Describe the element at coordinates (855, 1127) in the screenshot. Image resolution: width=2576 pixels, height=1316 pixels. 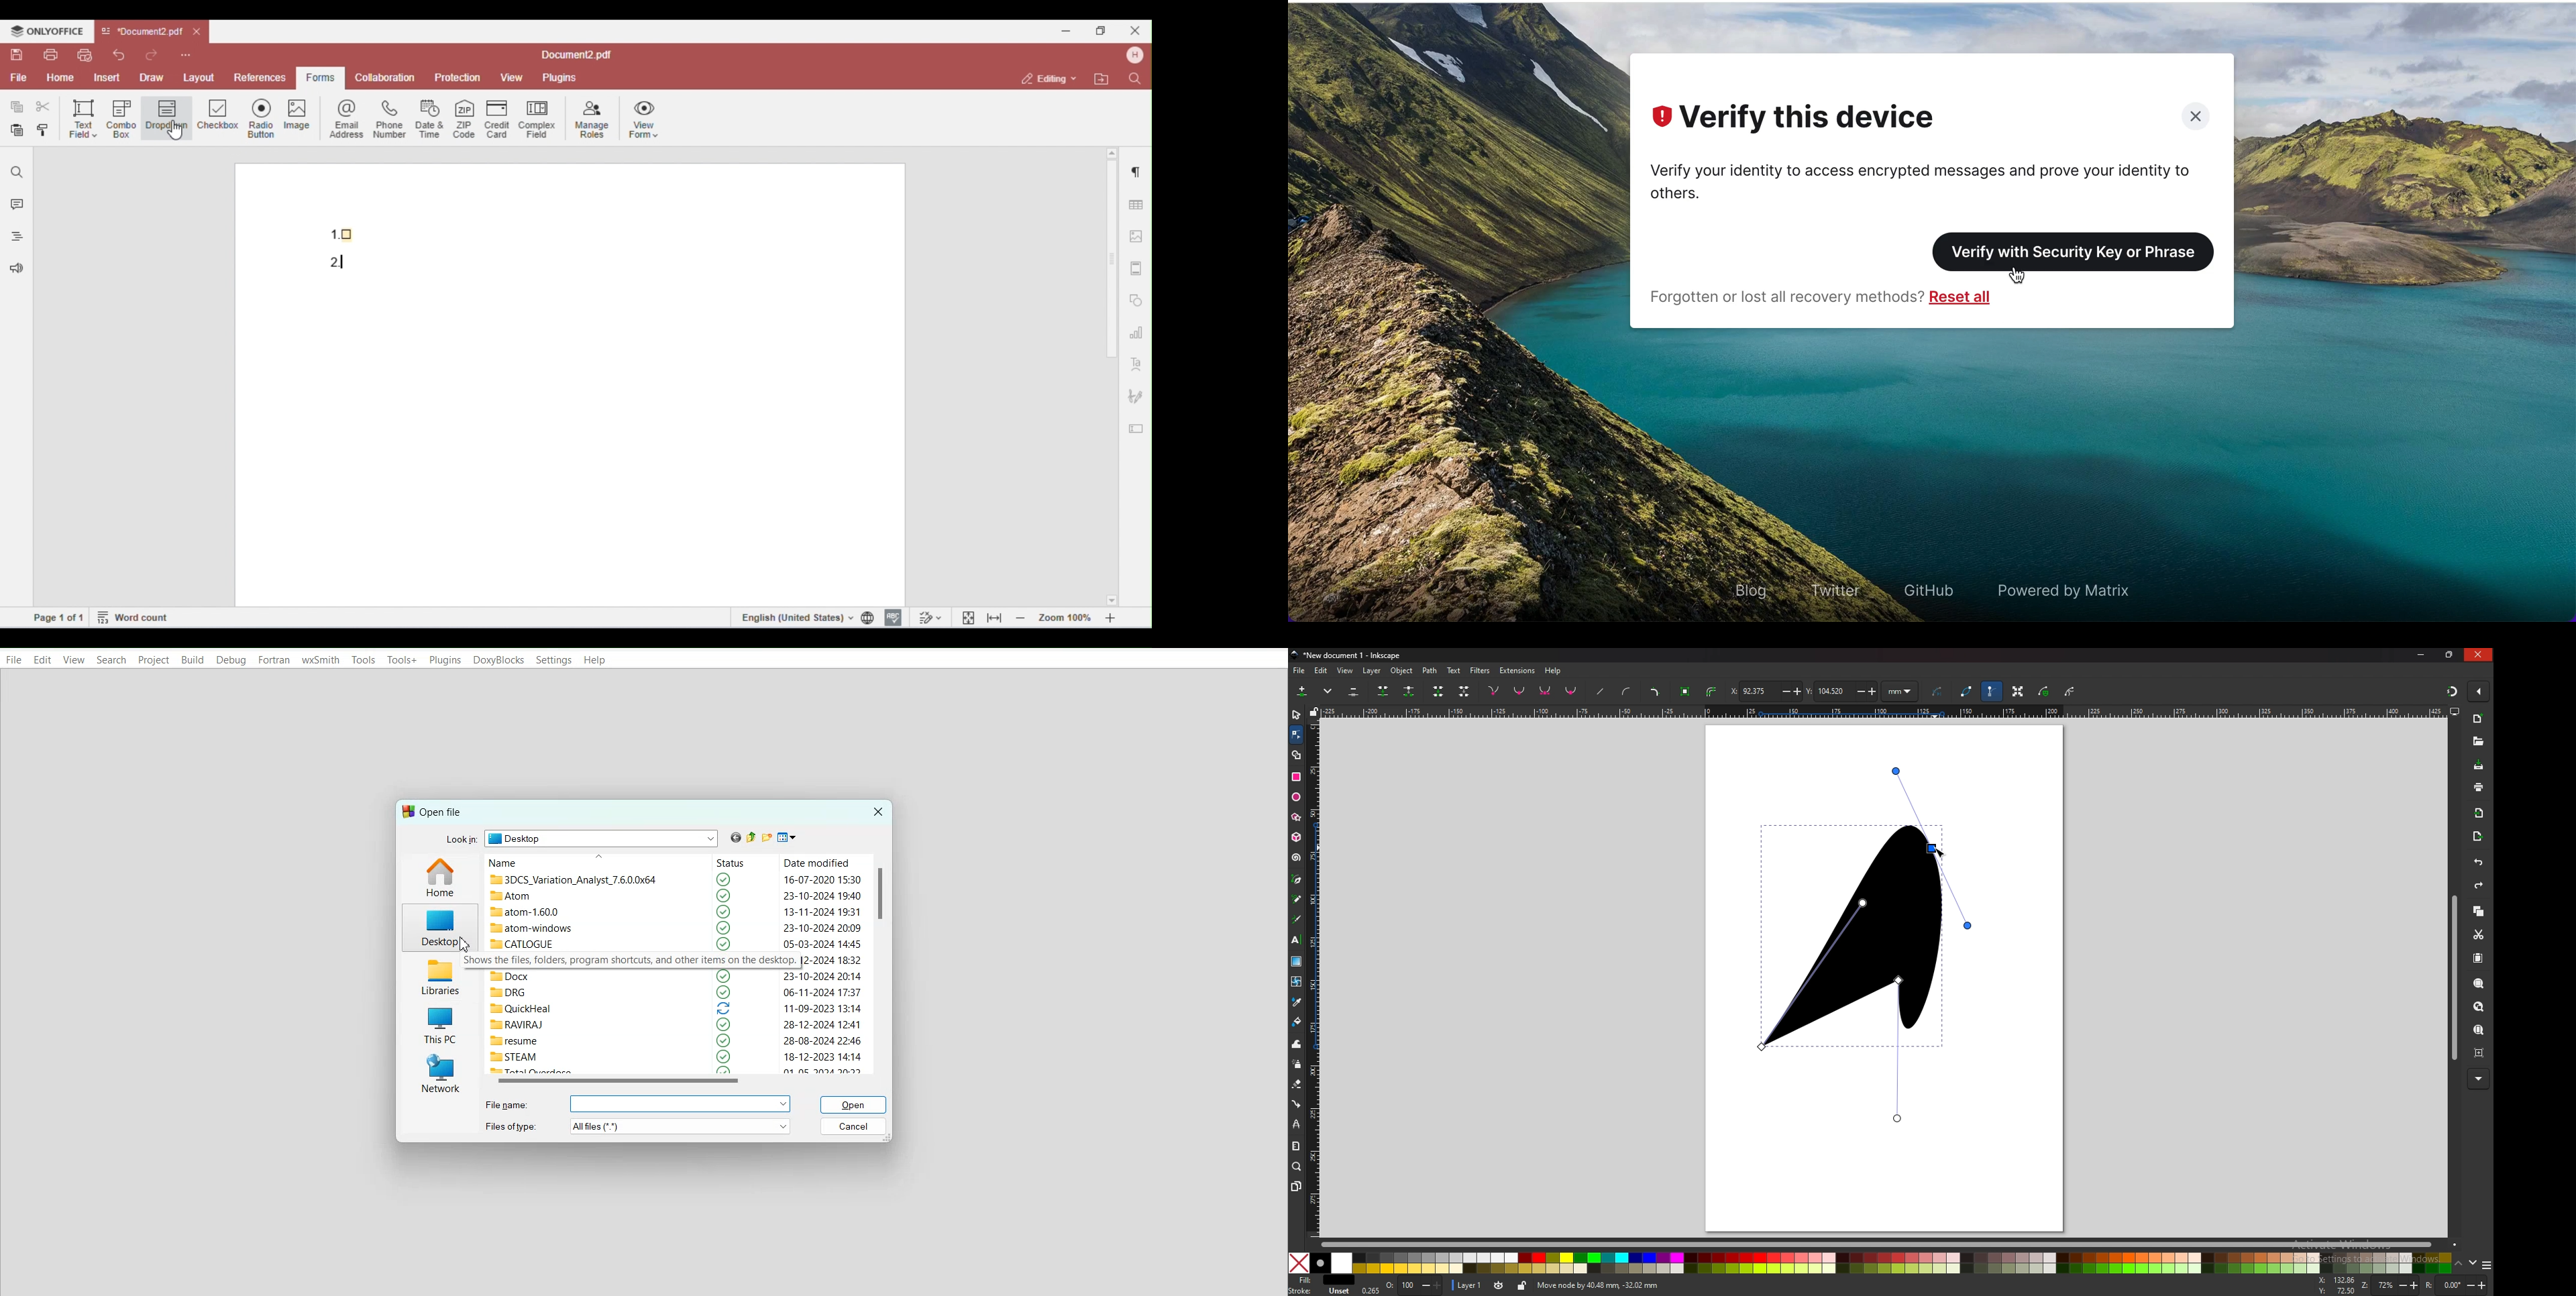
I see `Cancel` at that location.